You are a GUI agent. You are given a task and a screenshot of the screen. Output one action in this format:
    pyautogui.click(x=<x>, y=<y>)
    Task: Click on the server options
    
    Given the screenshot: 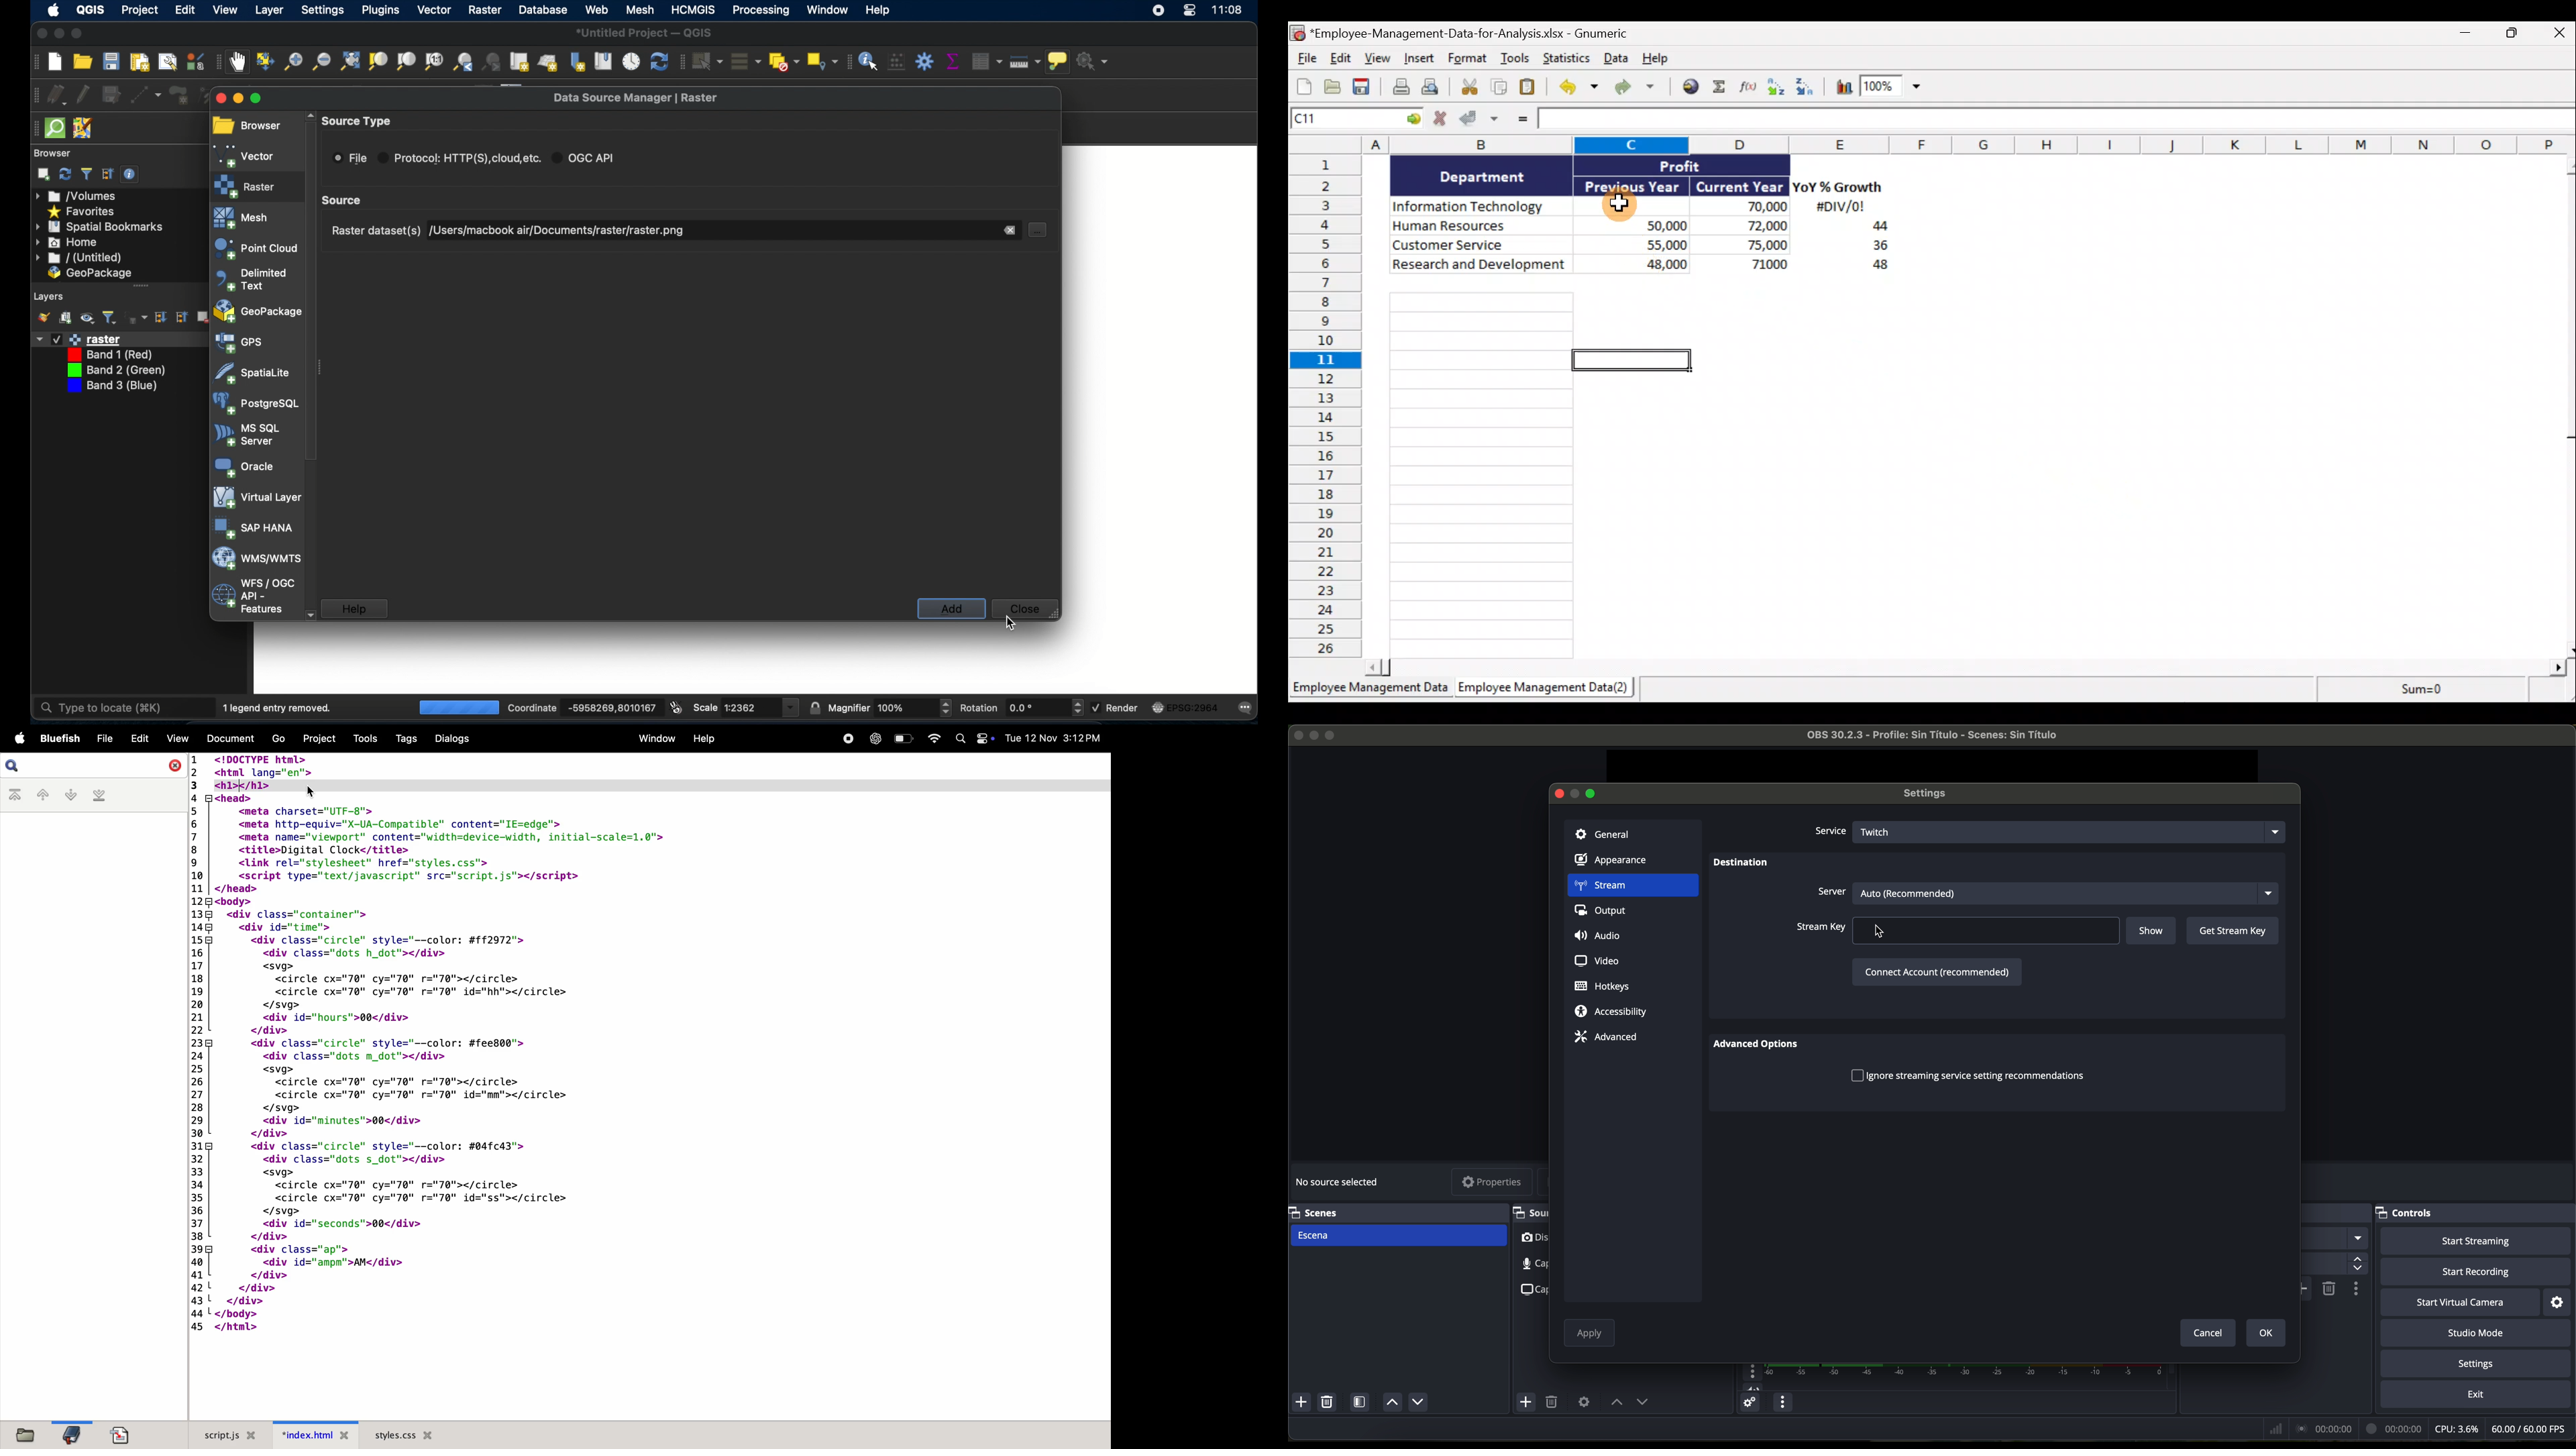 What is the action you would take?
    pyautogui.click(x=2045, y=892)
    